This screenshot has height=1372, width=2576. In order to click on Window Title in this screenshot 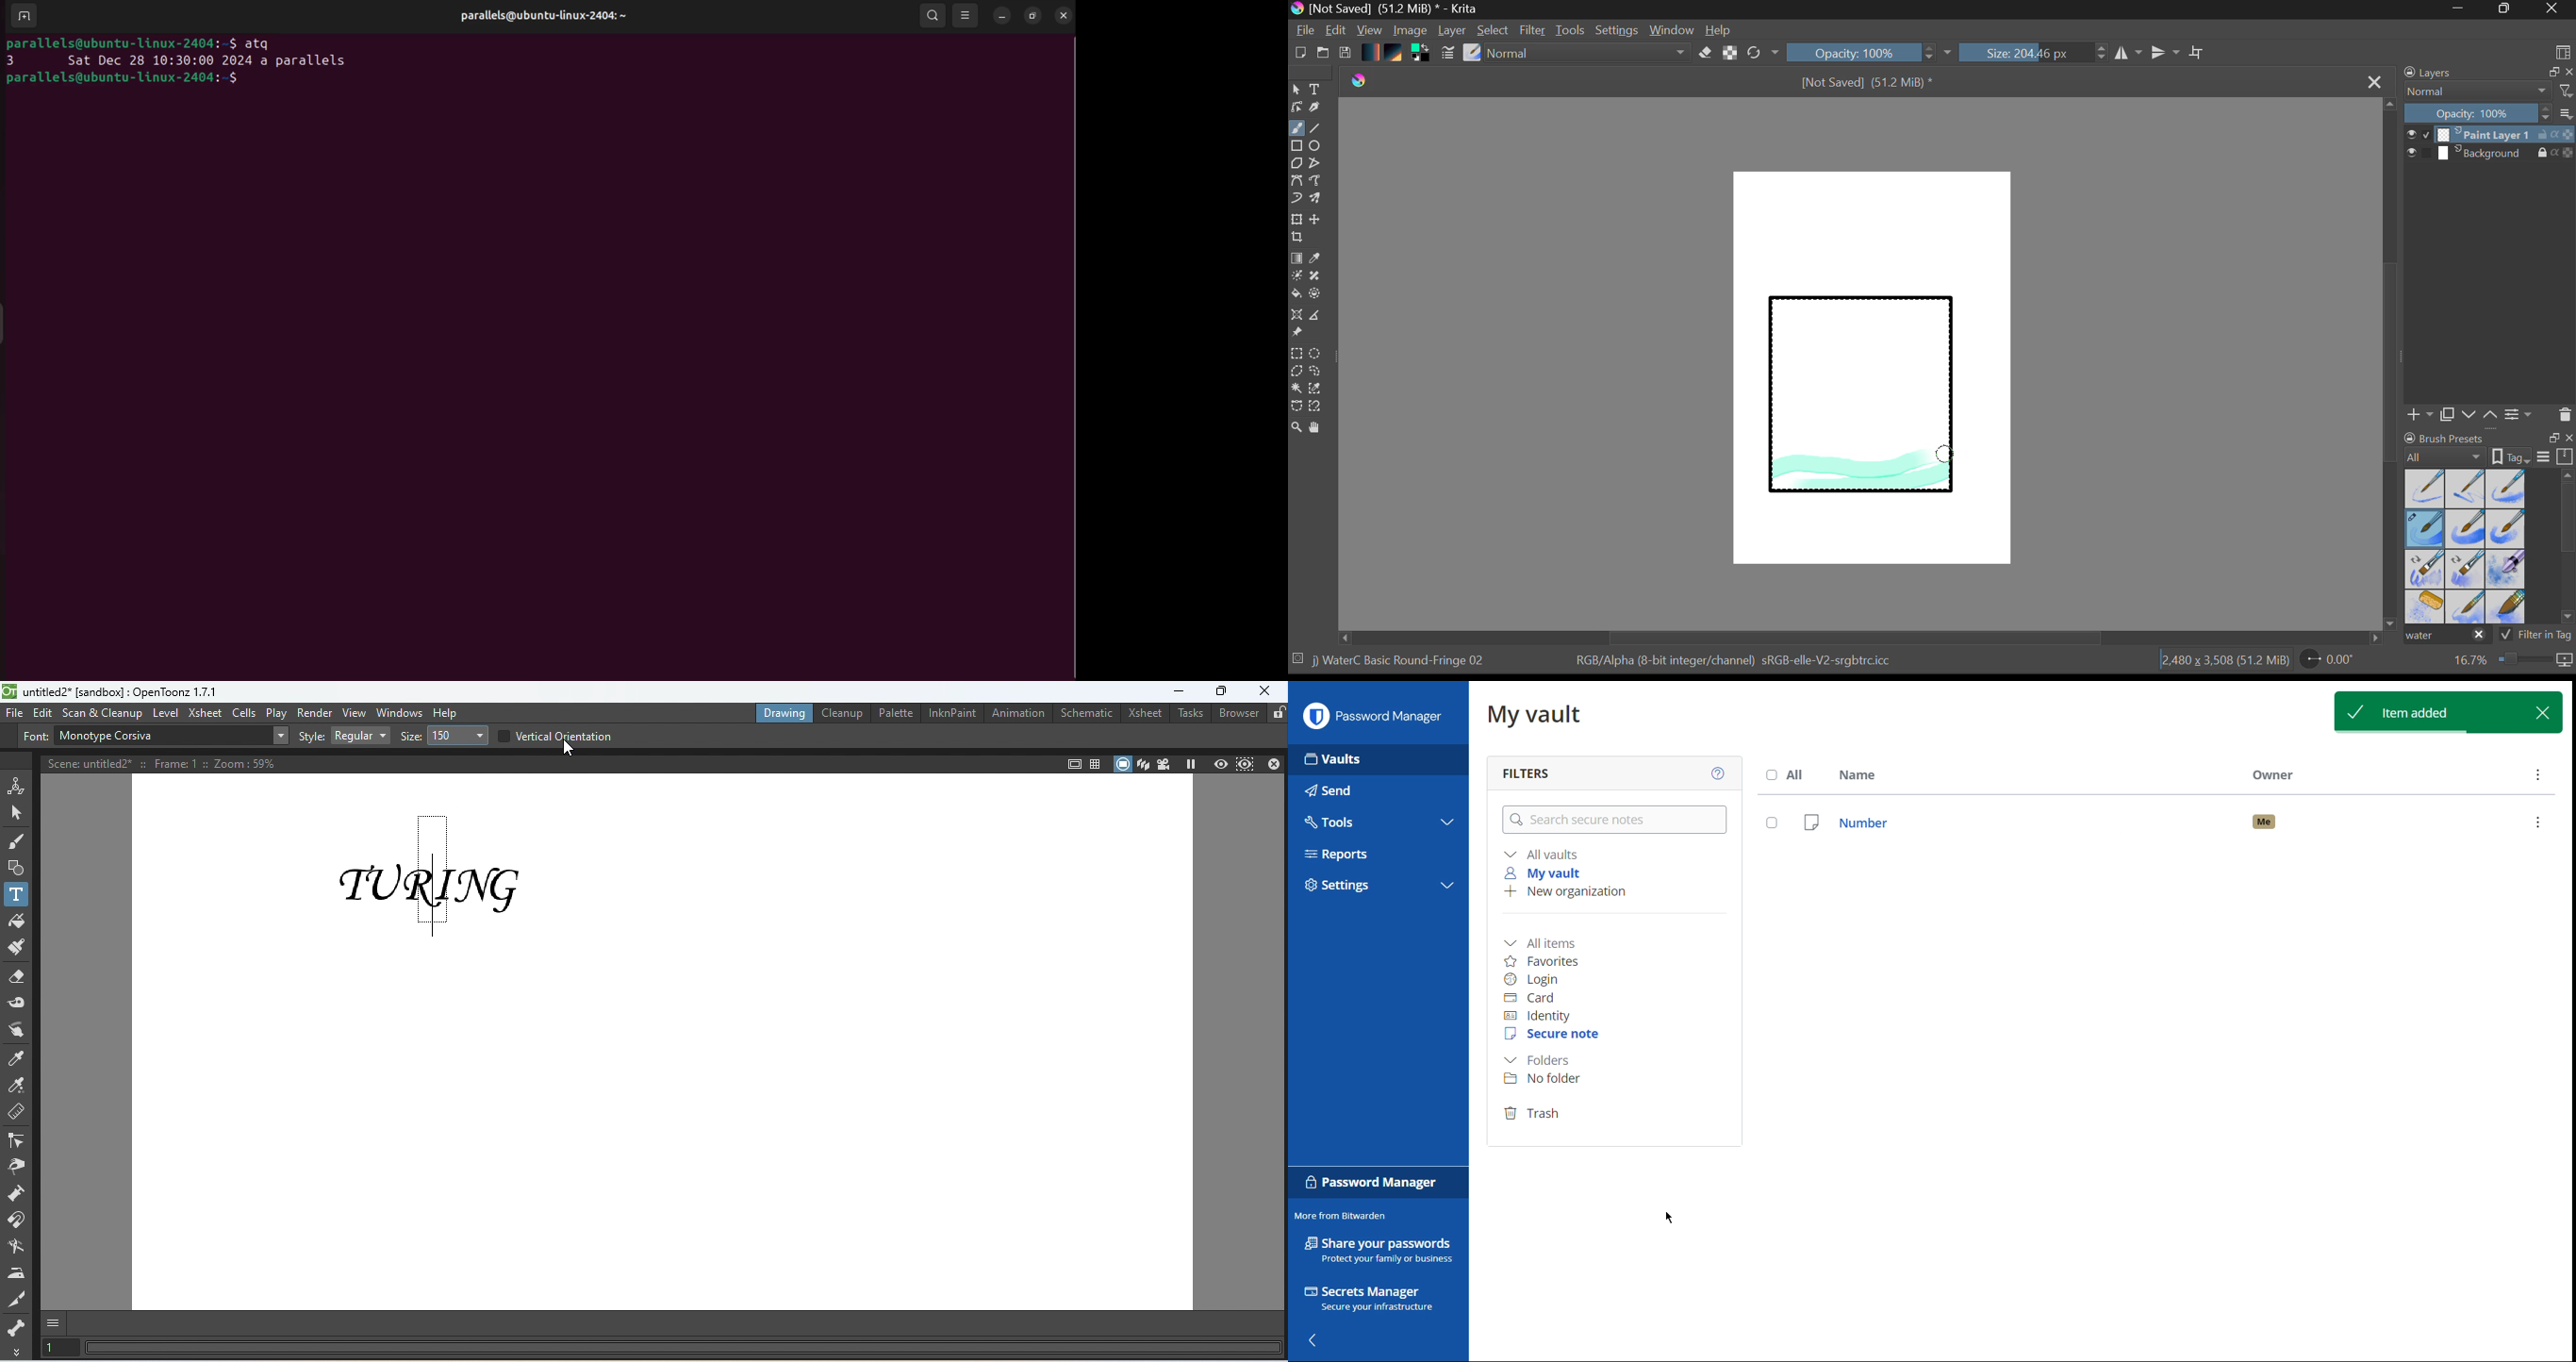, I will do `click(1386, 9)`.